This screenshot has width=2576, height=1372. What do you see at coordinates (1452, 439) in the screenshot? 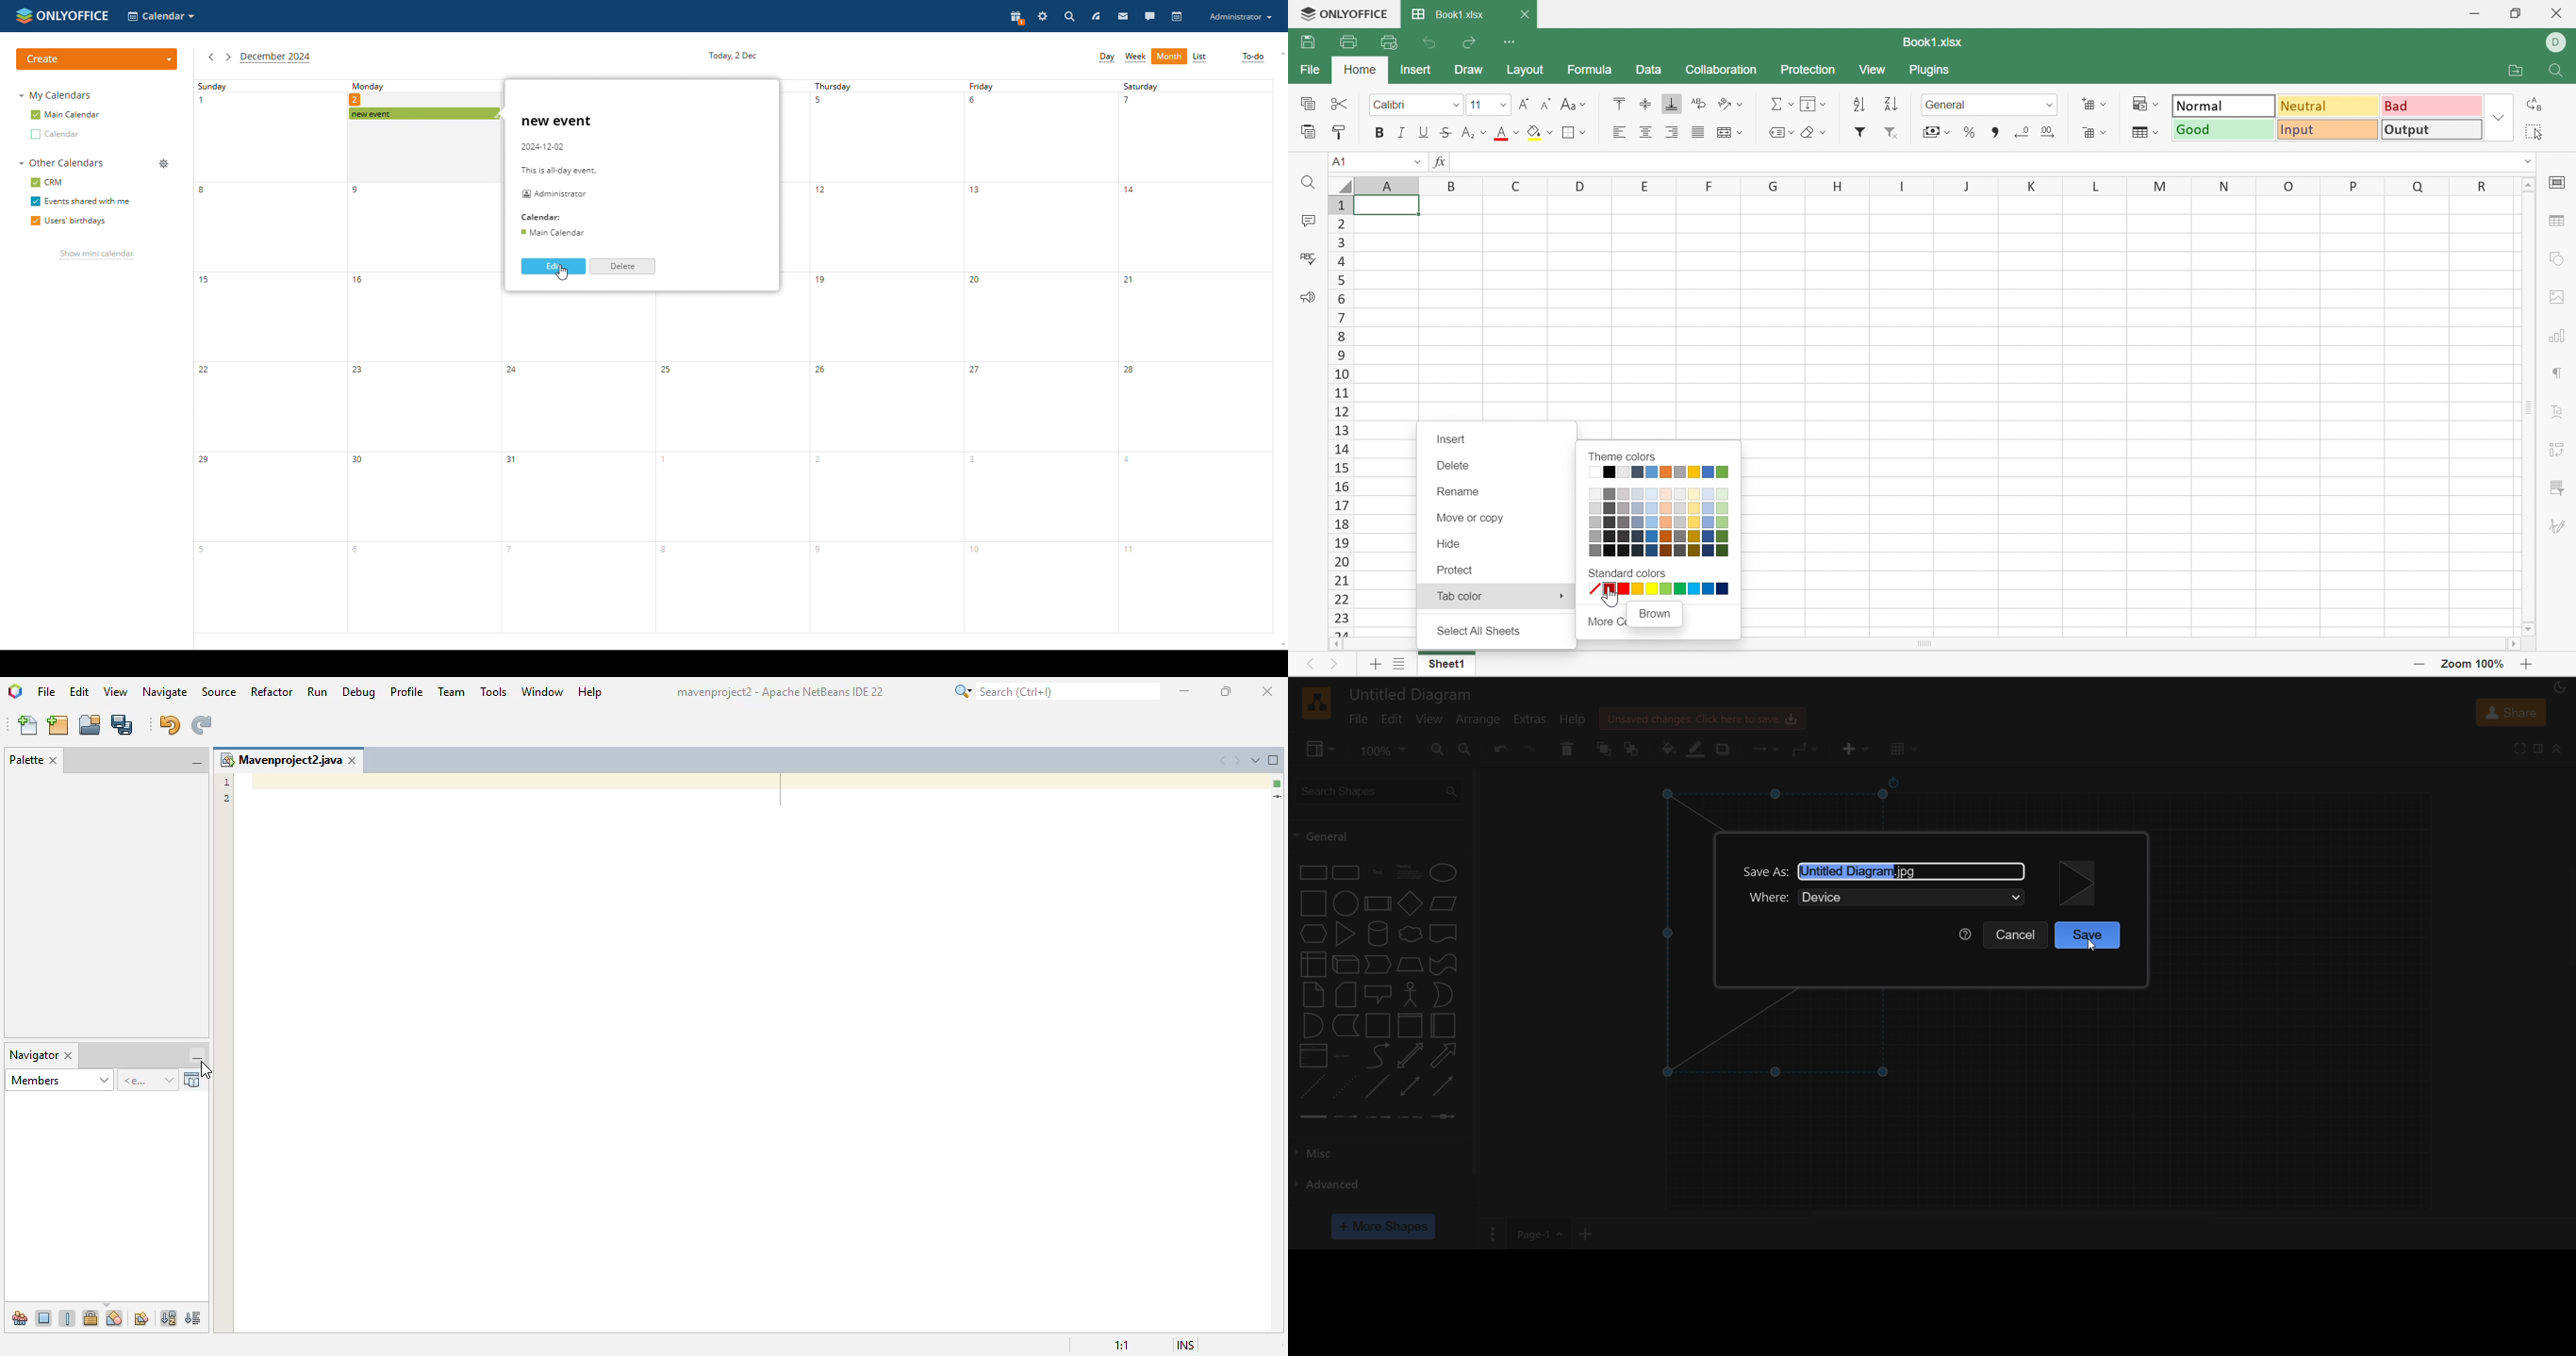
I see `Insert` at bounding box center [1452, 439].